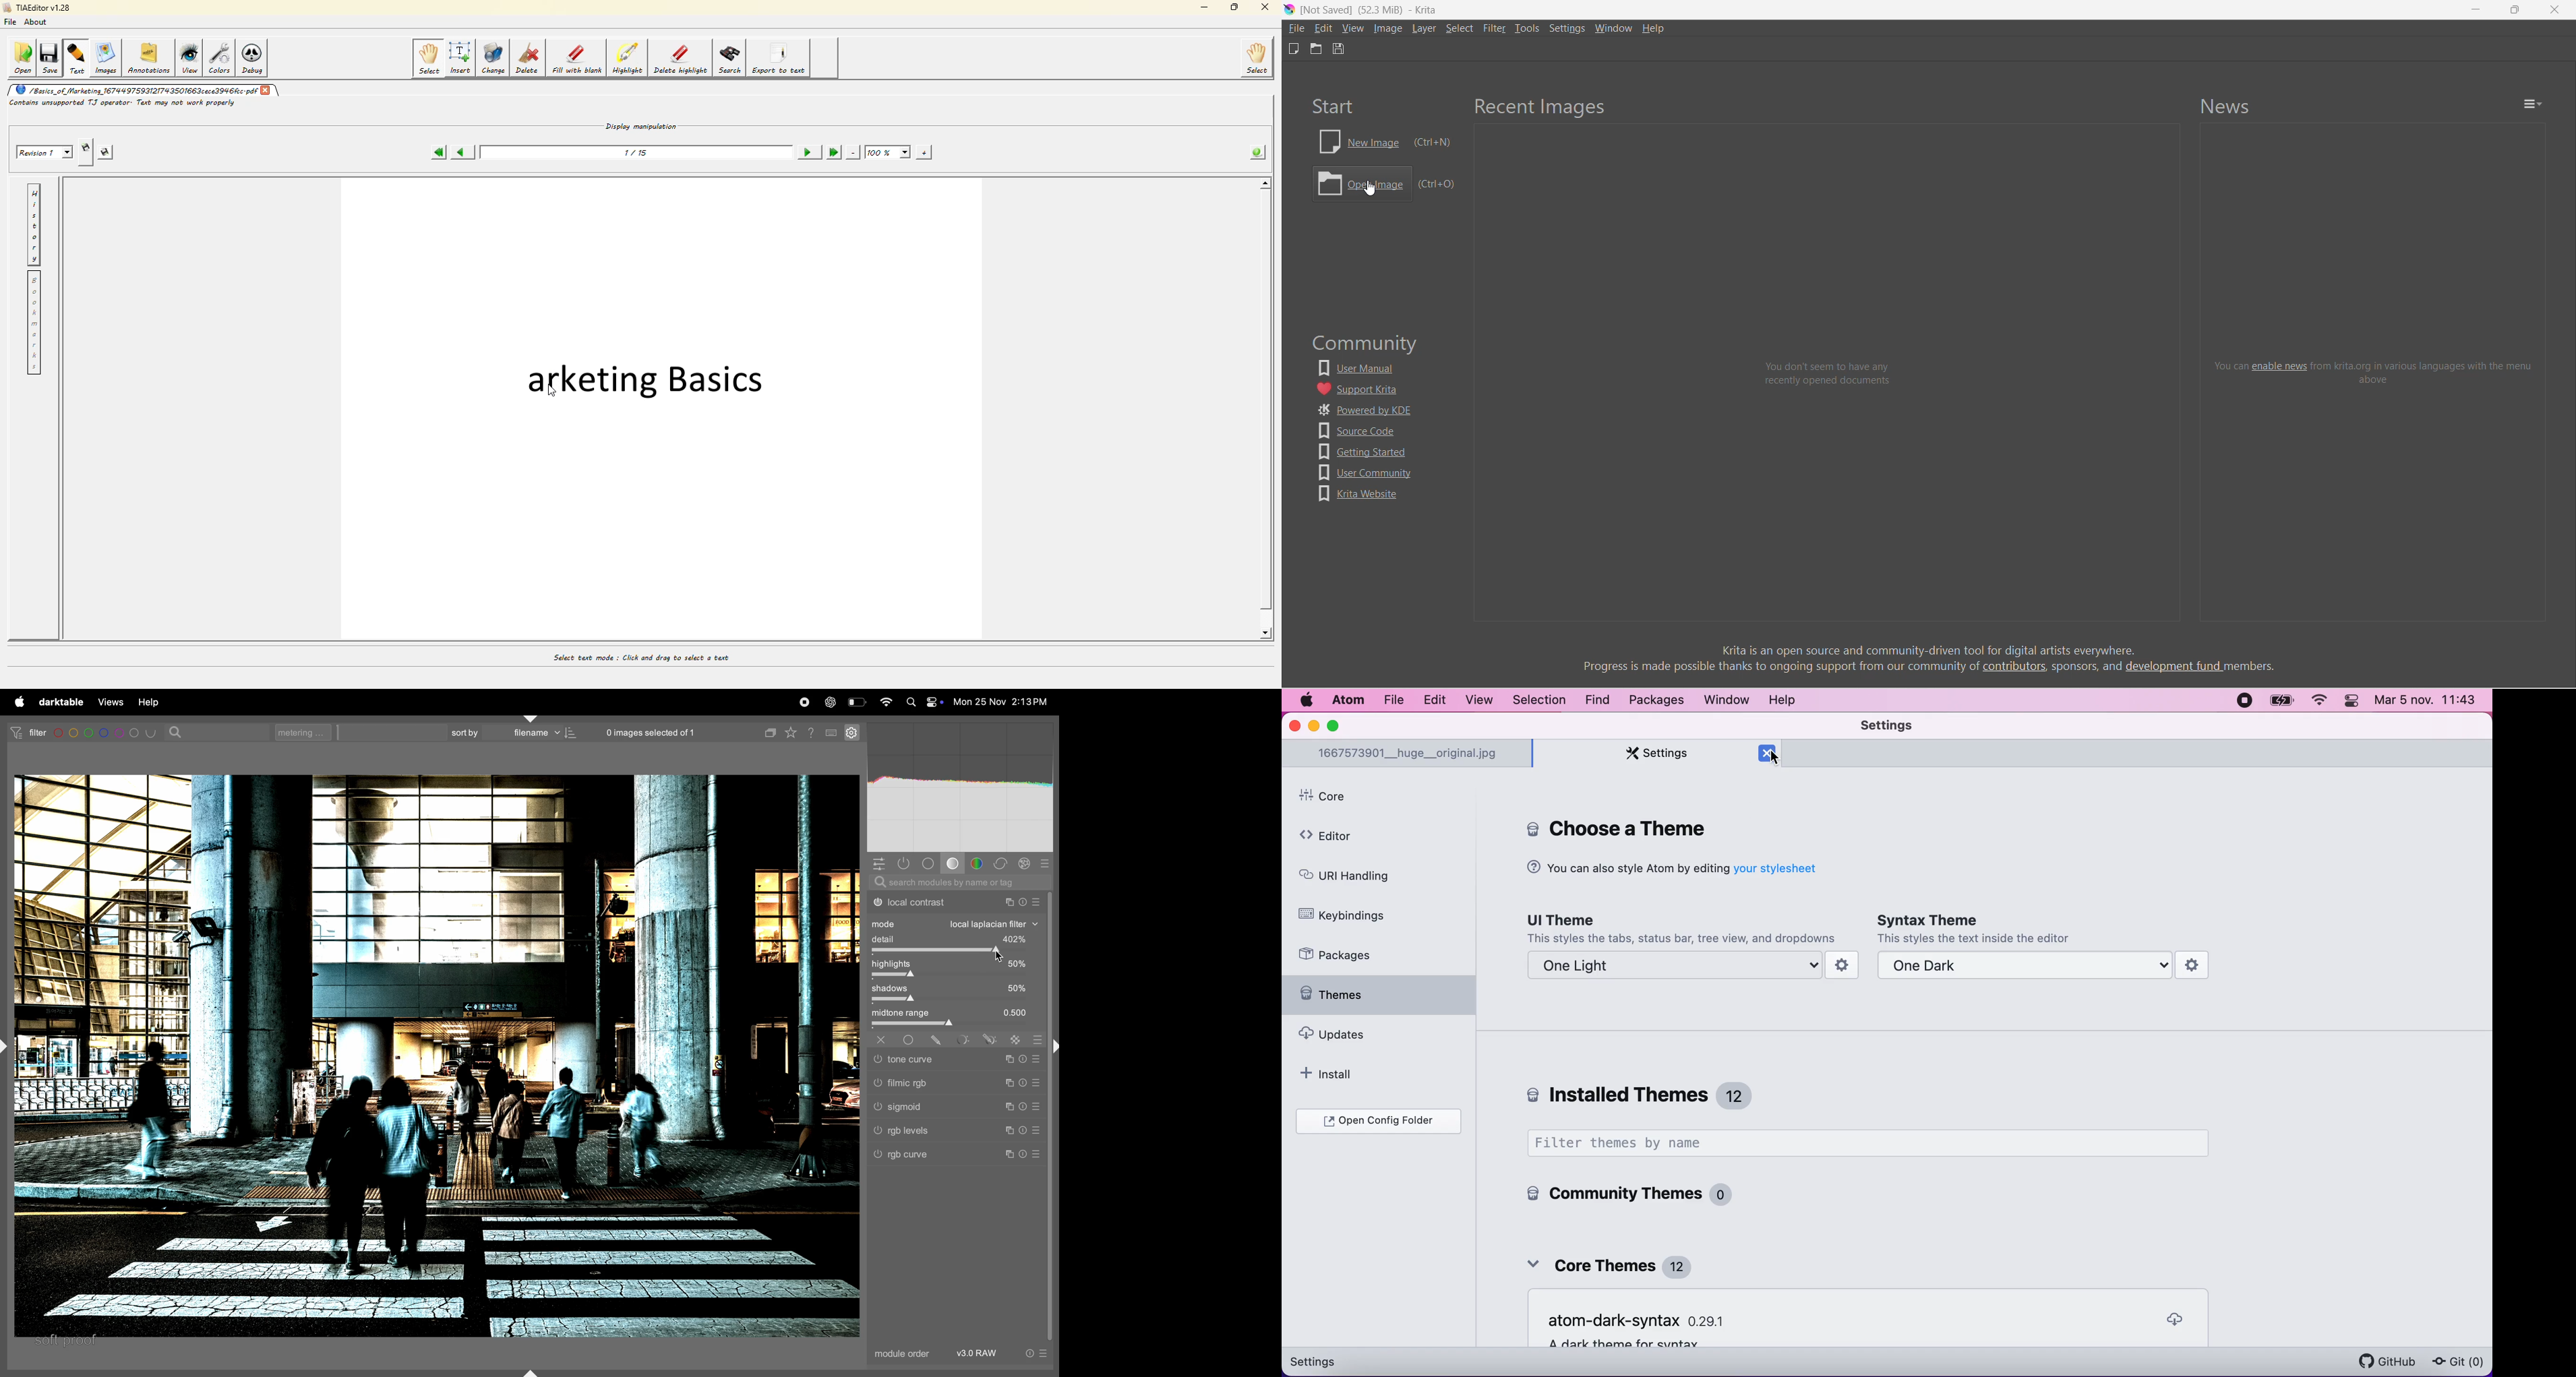 This screenshot has width=2576, height=1400. What do you see at coordinates (1259, 150) in the screenshot?
I see `info about the pdf` at bounding box center [1259, 150].